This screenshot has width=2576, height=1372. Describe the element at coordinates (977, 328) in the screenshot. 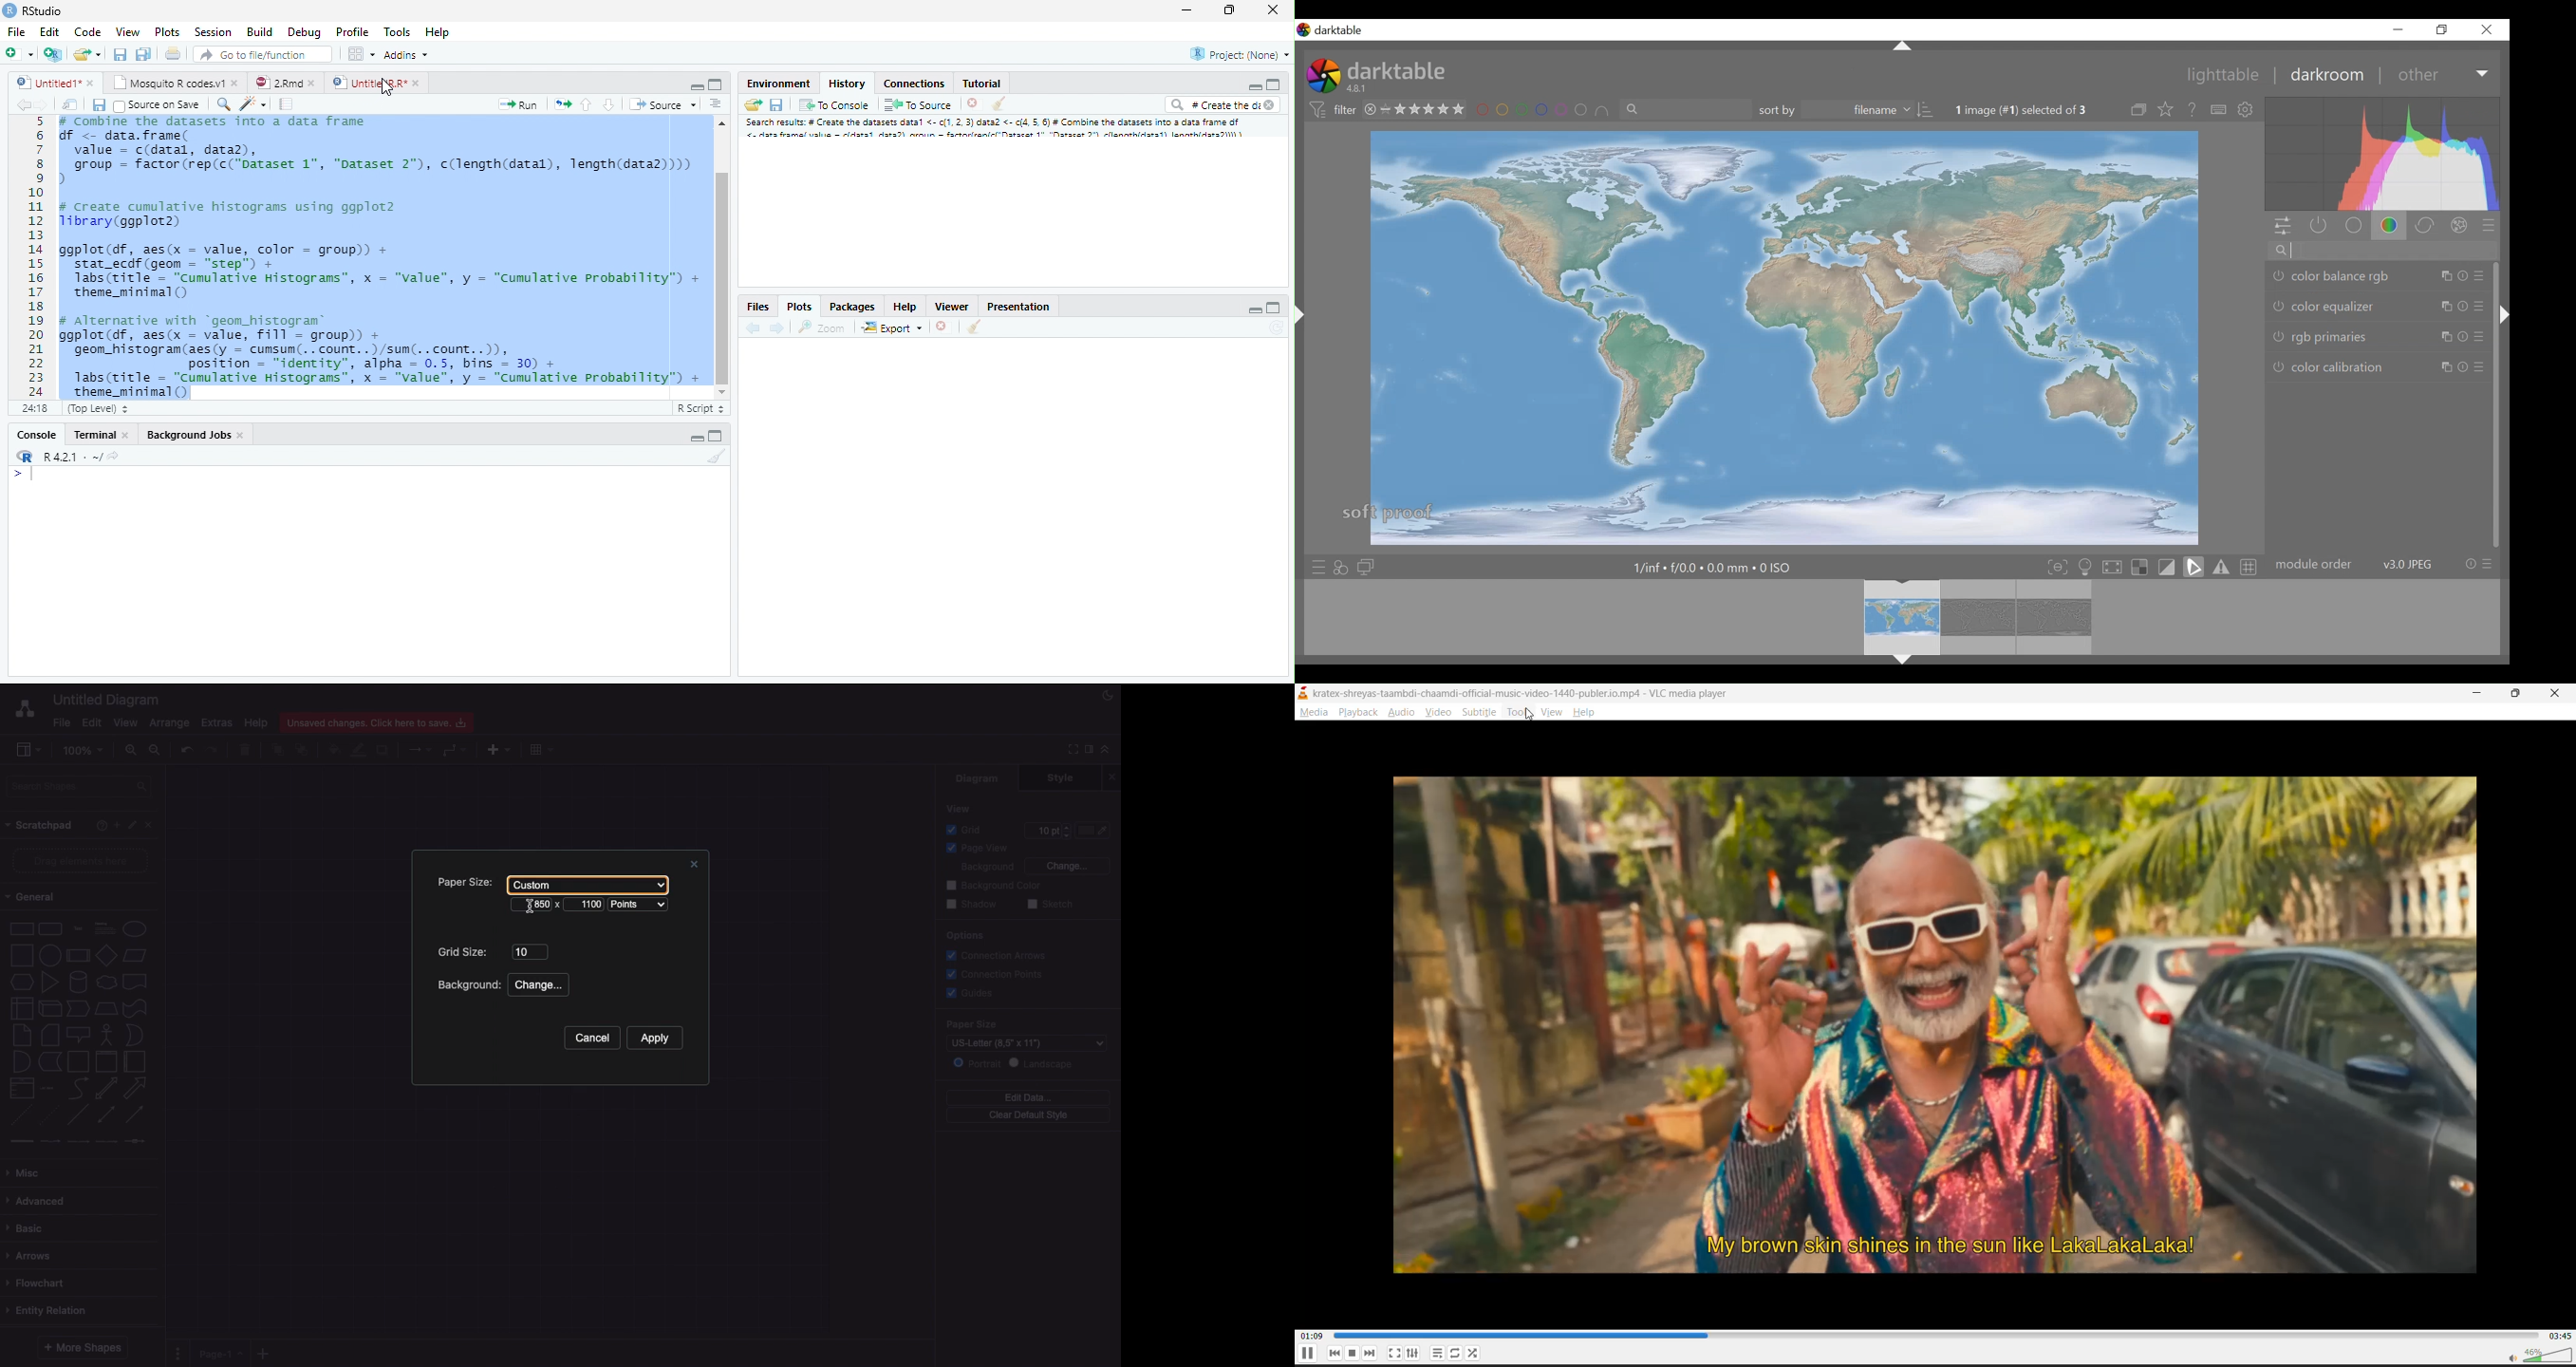

I see `Clear console` at that location.